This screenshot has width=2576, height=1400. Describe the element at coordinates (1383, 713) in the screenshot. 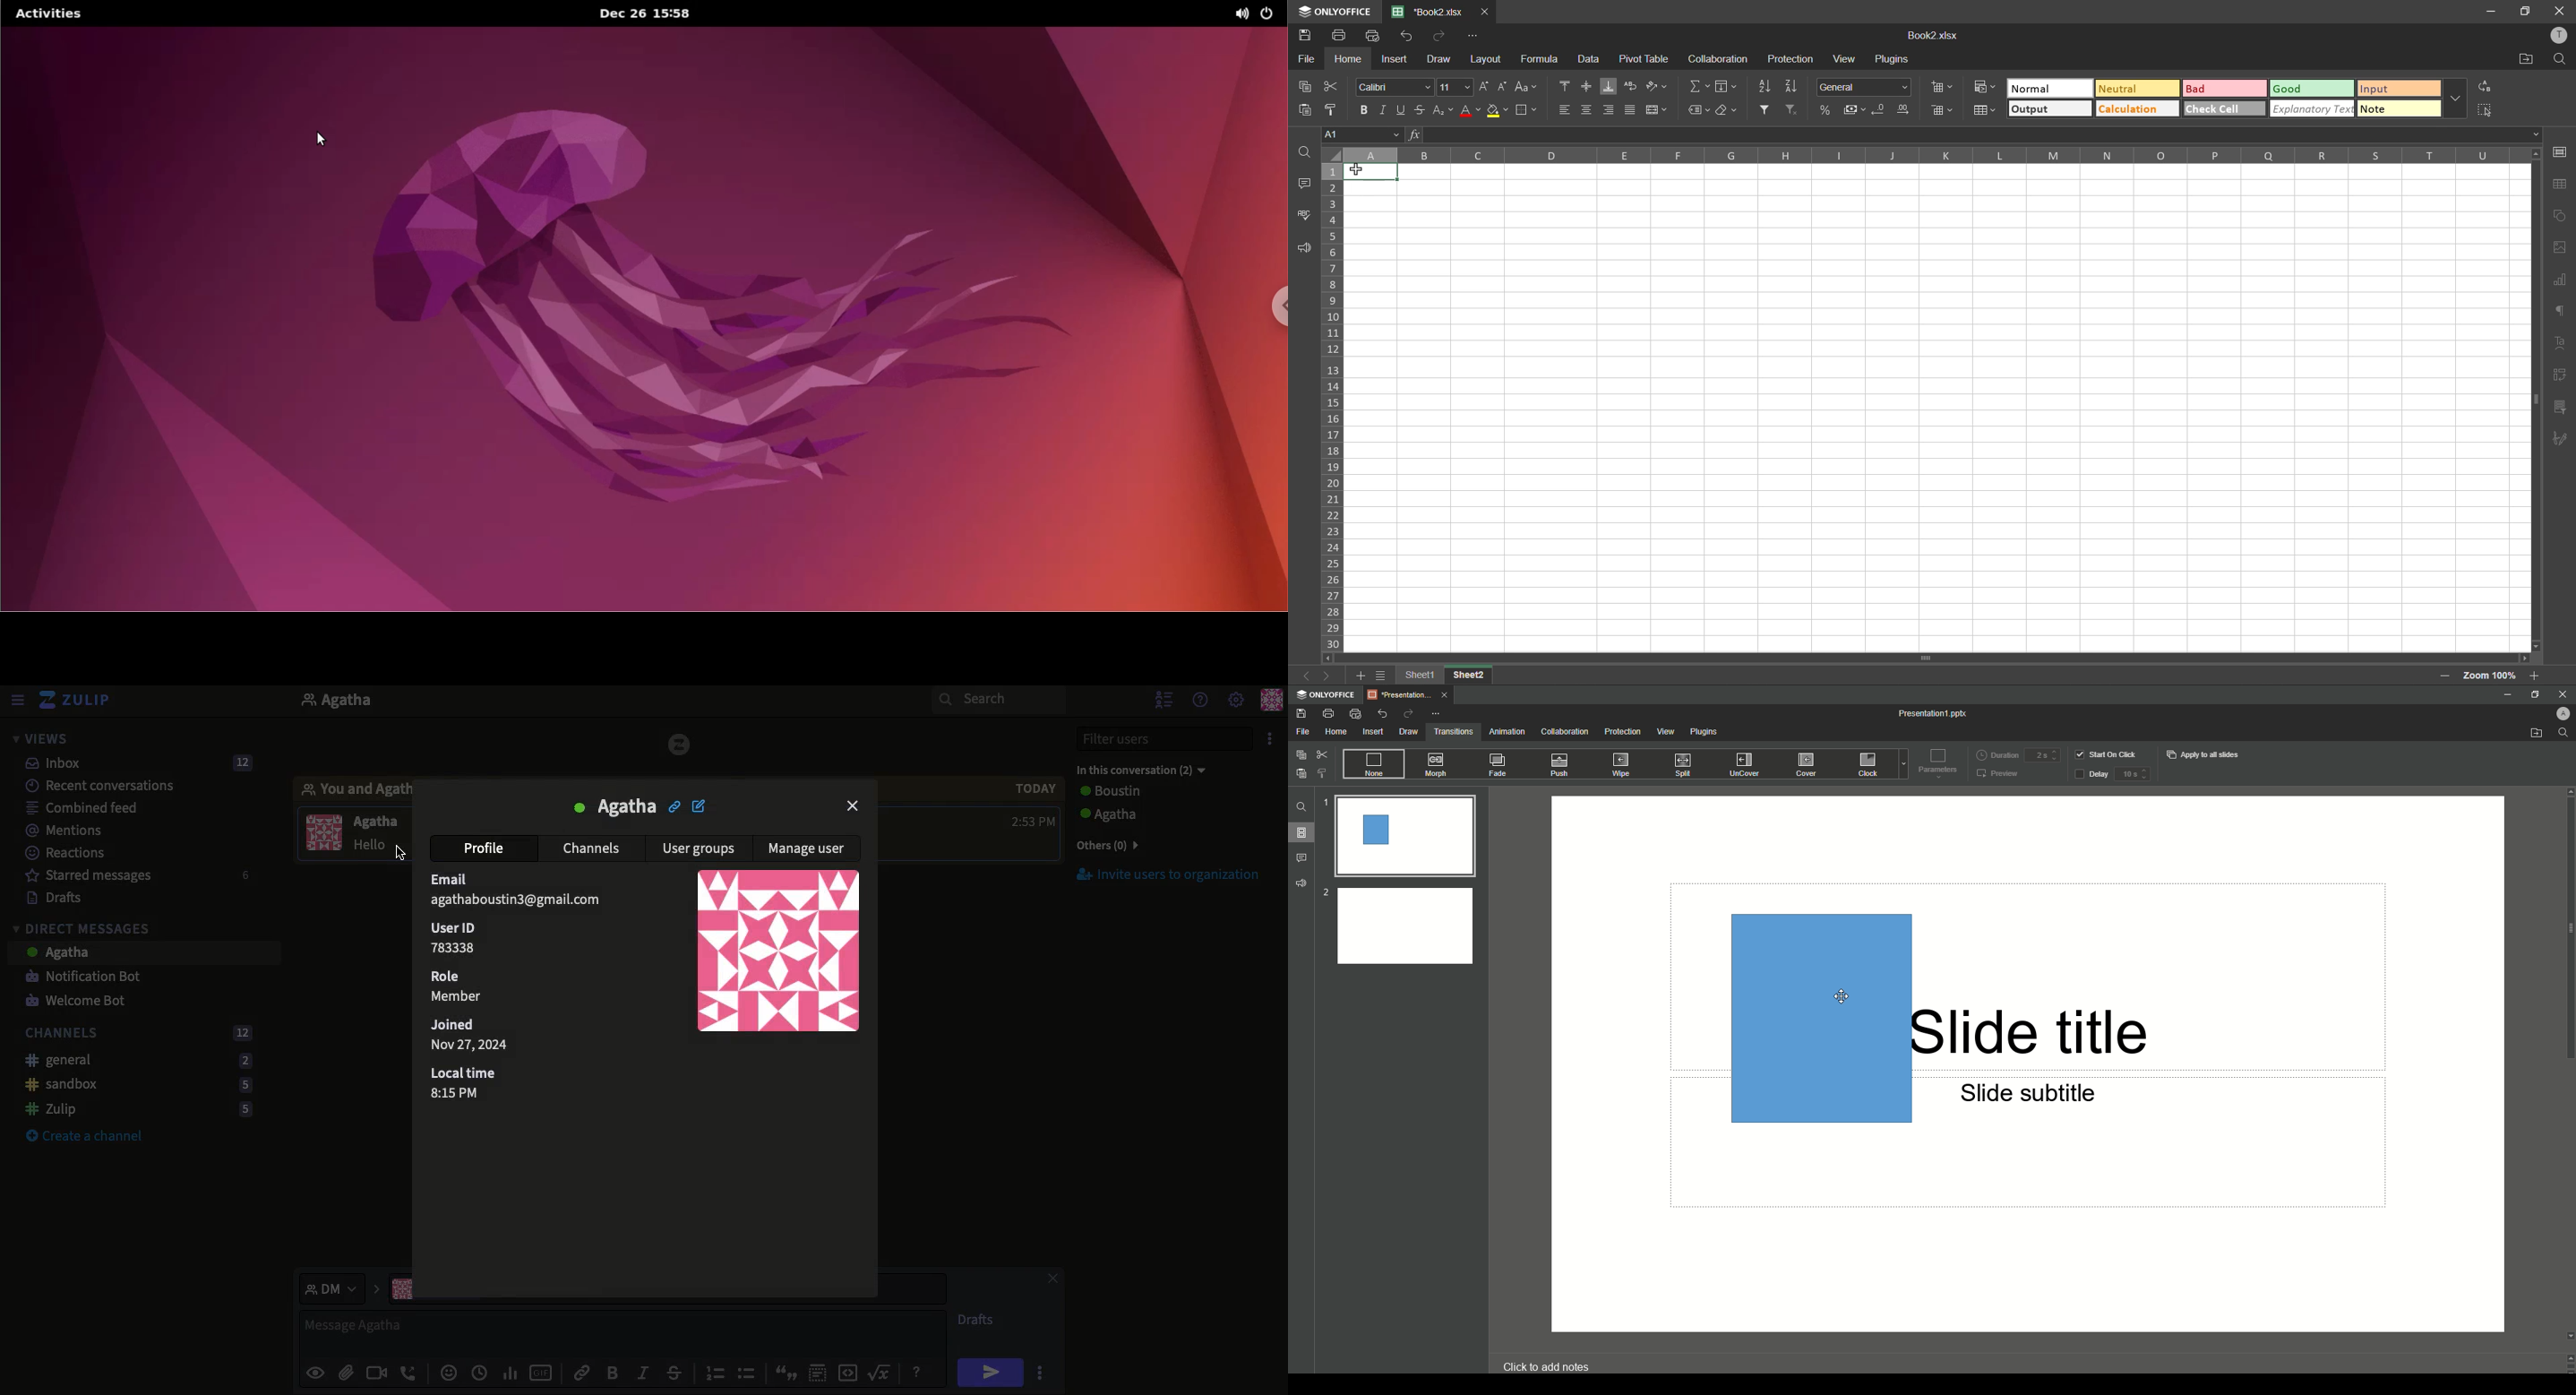

I see `Undo` at that location.